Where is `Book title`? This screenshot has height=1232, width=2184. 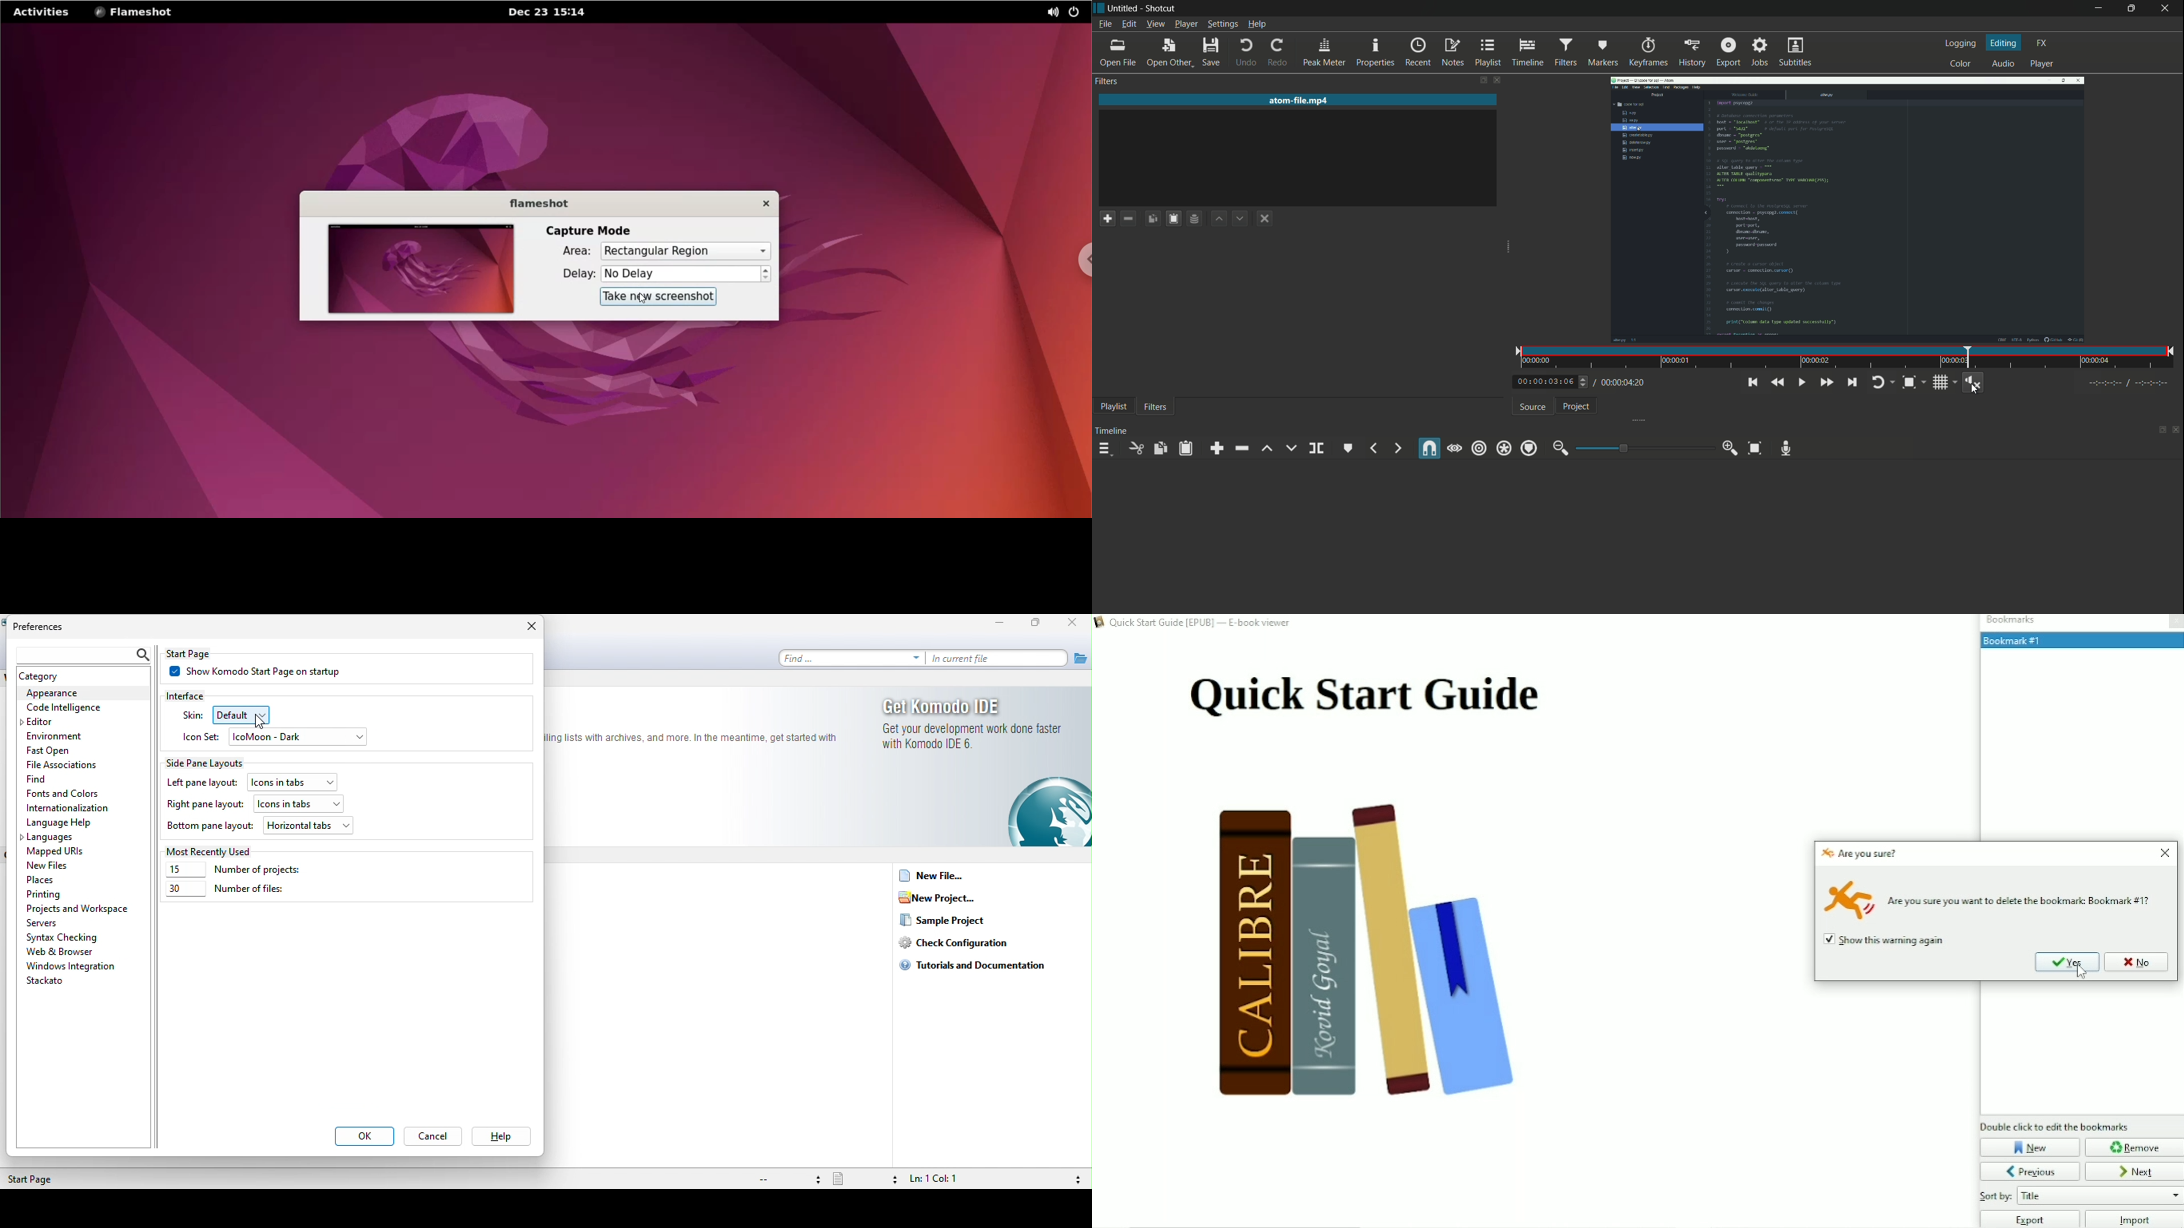 Book title is located at coordinates (1204, 623).